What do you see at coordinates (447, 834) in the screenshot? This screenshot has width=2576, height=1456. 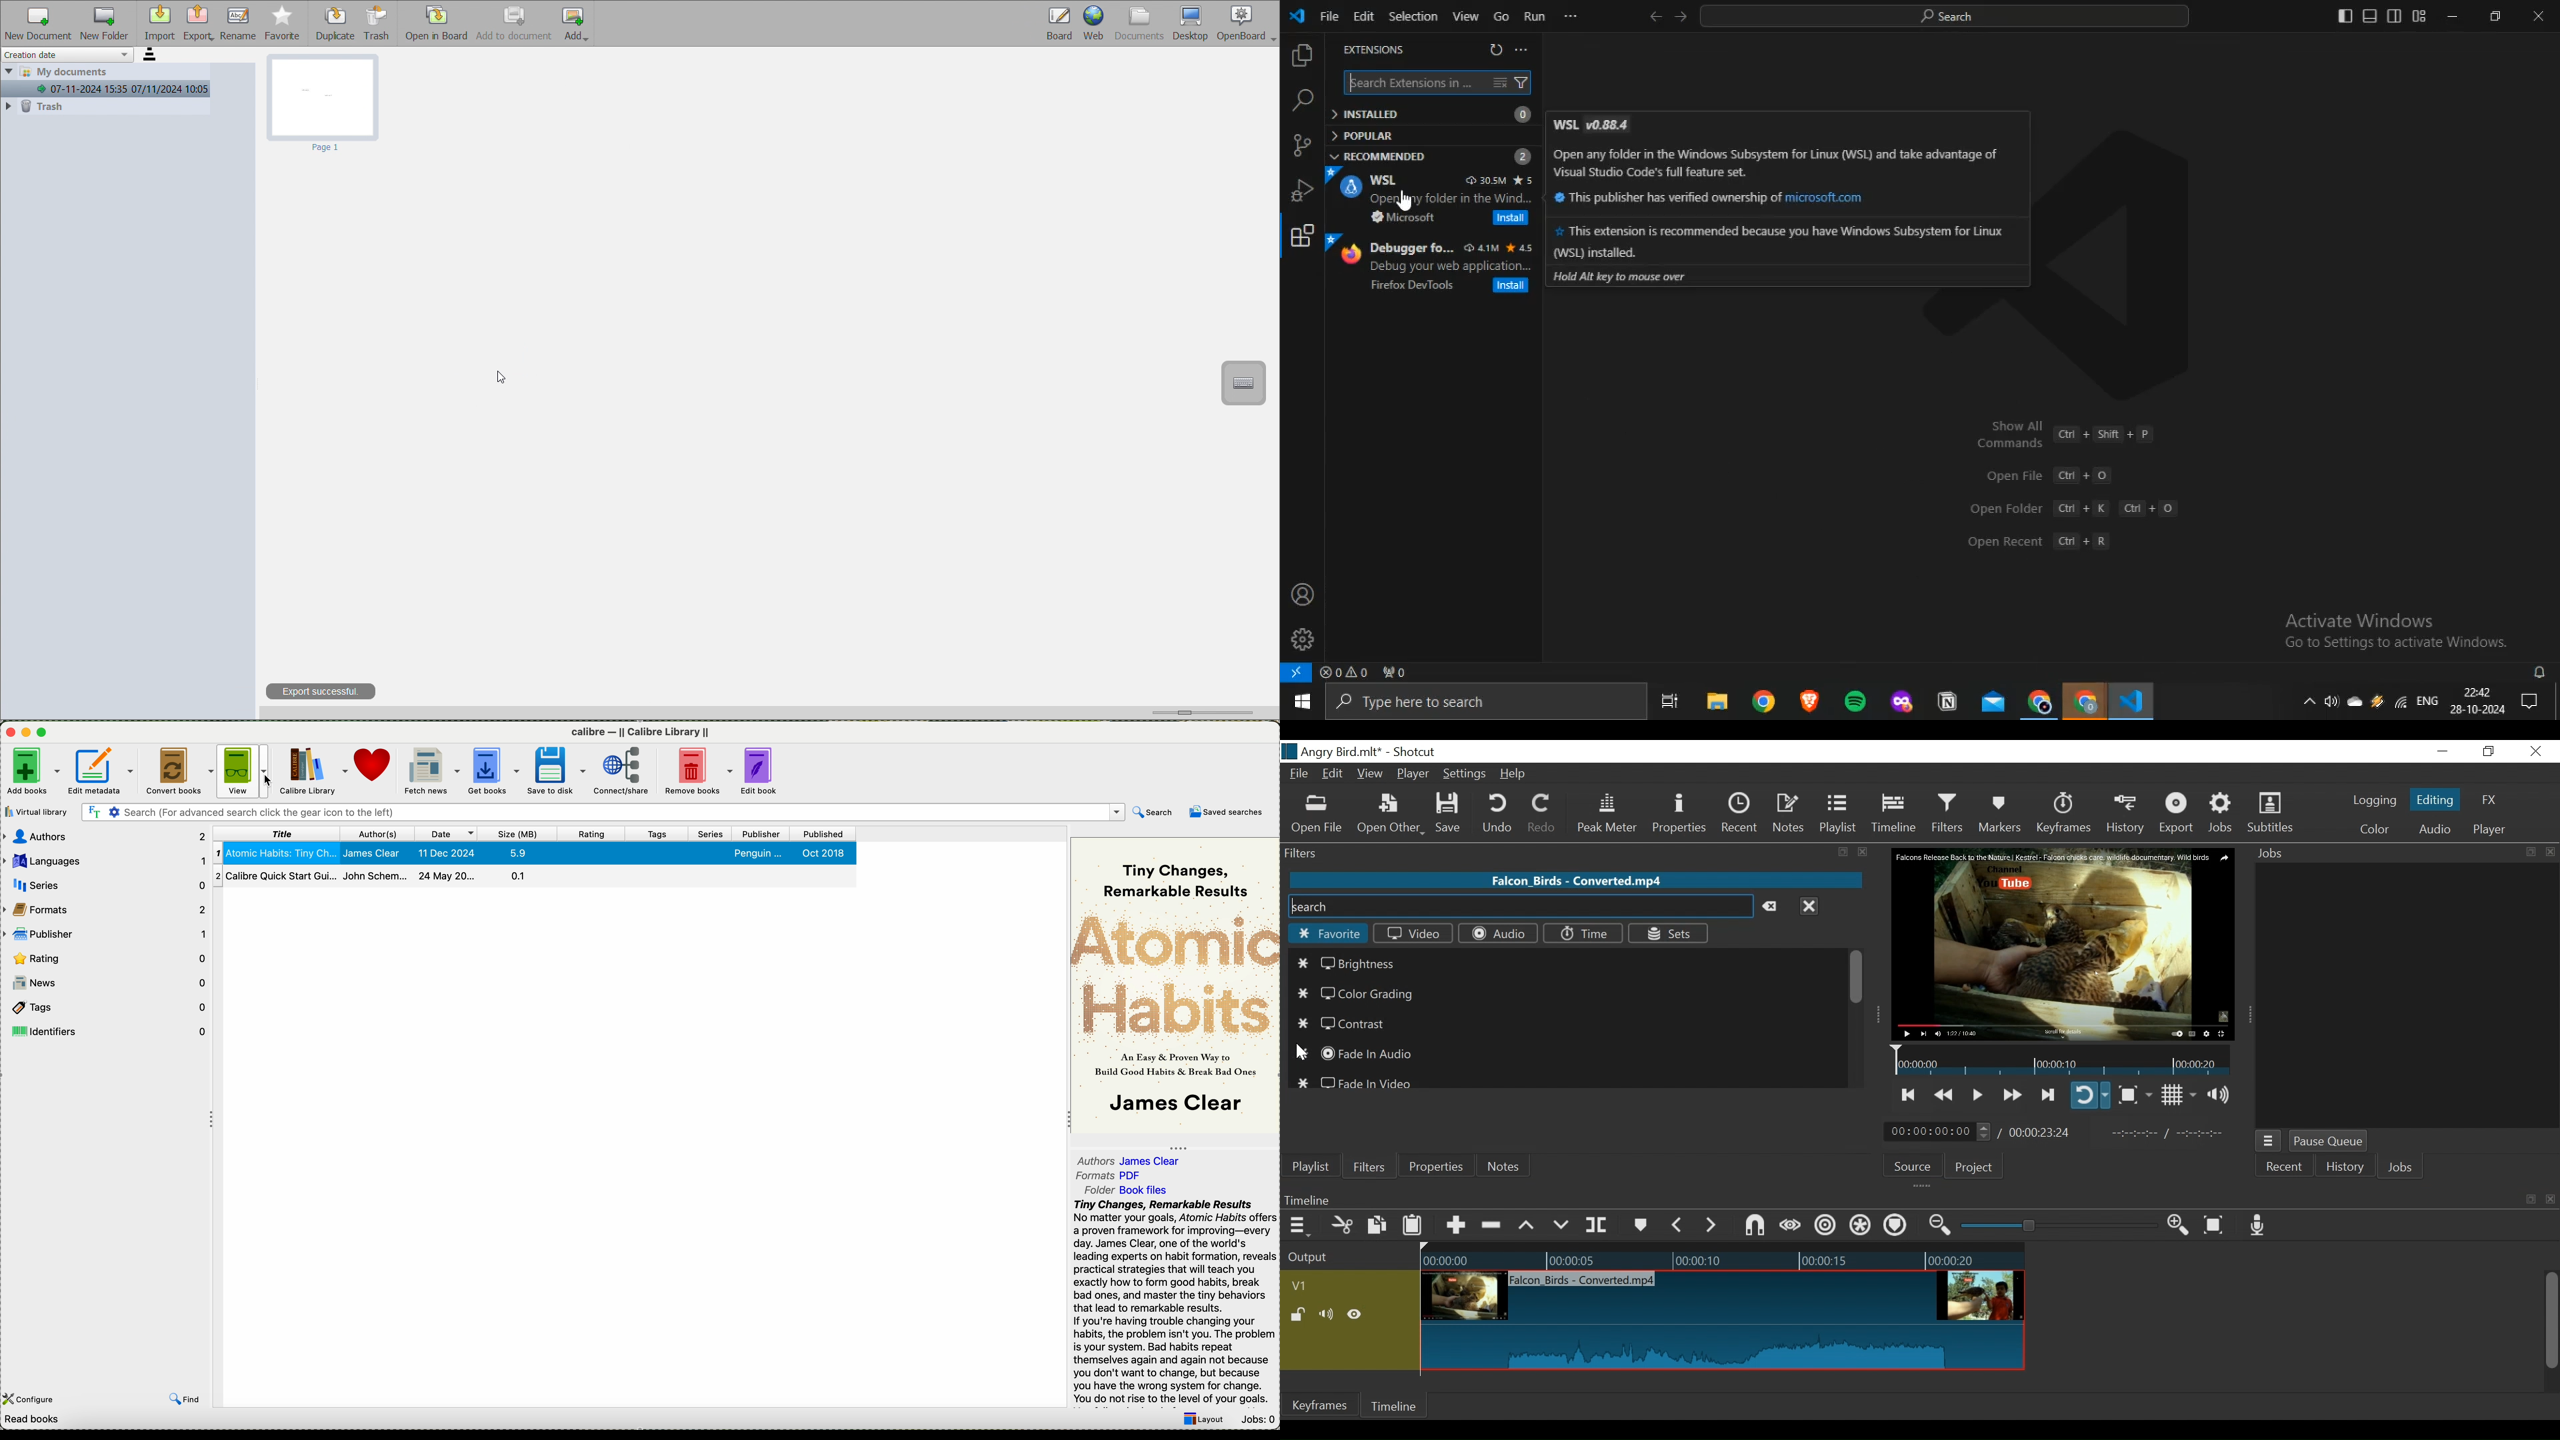 I see `date` at bounding box center [447, 834].